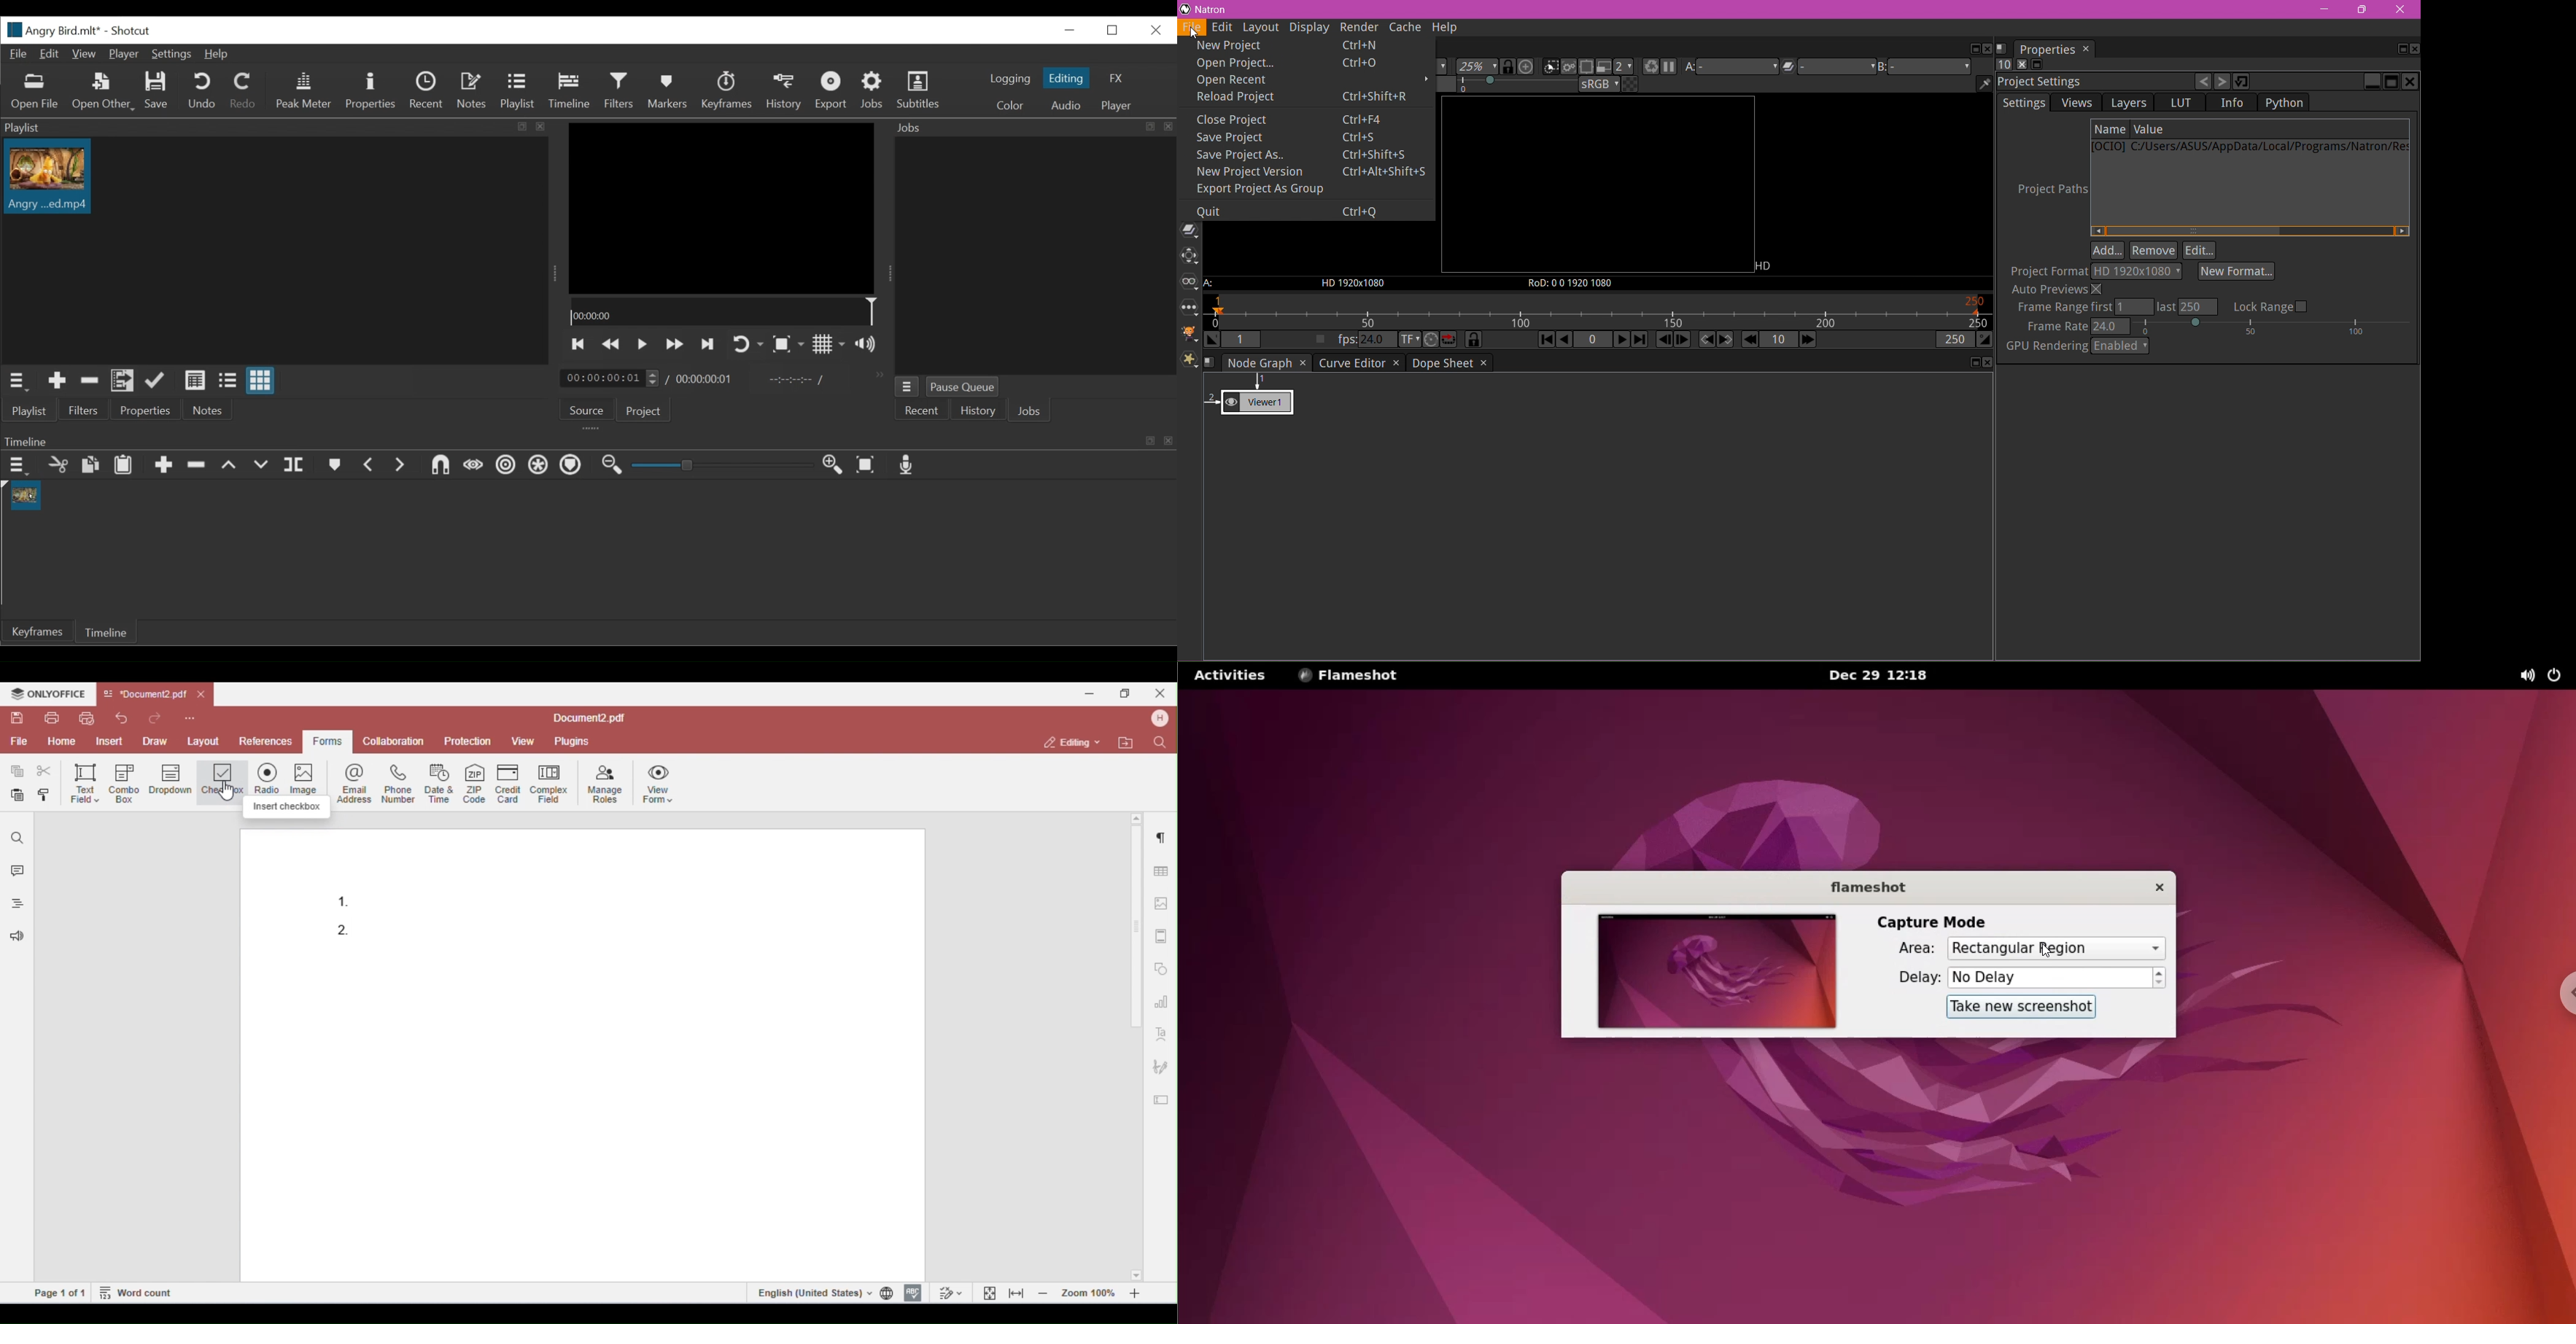 The height and width of the screenshot is (1344, 2576). Describe the element at coordinates (516, 92) in the screenshot. I see `Playlist` at that location.